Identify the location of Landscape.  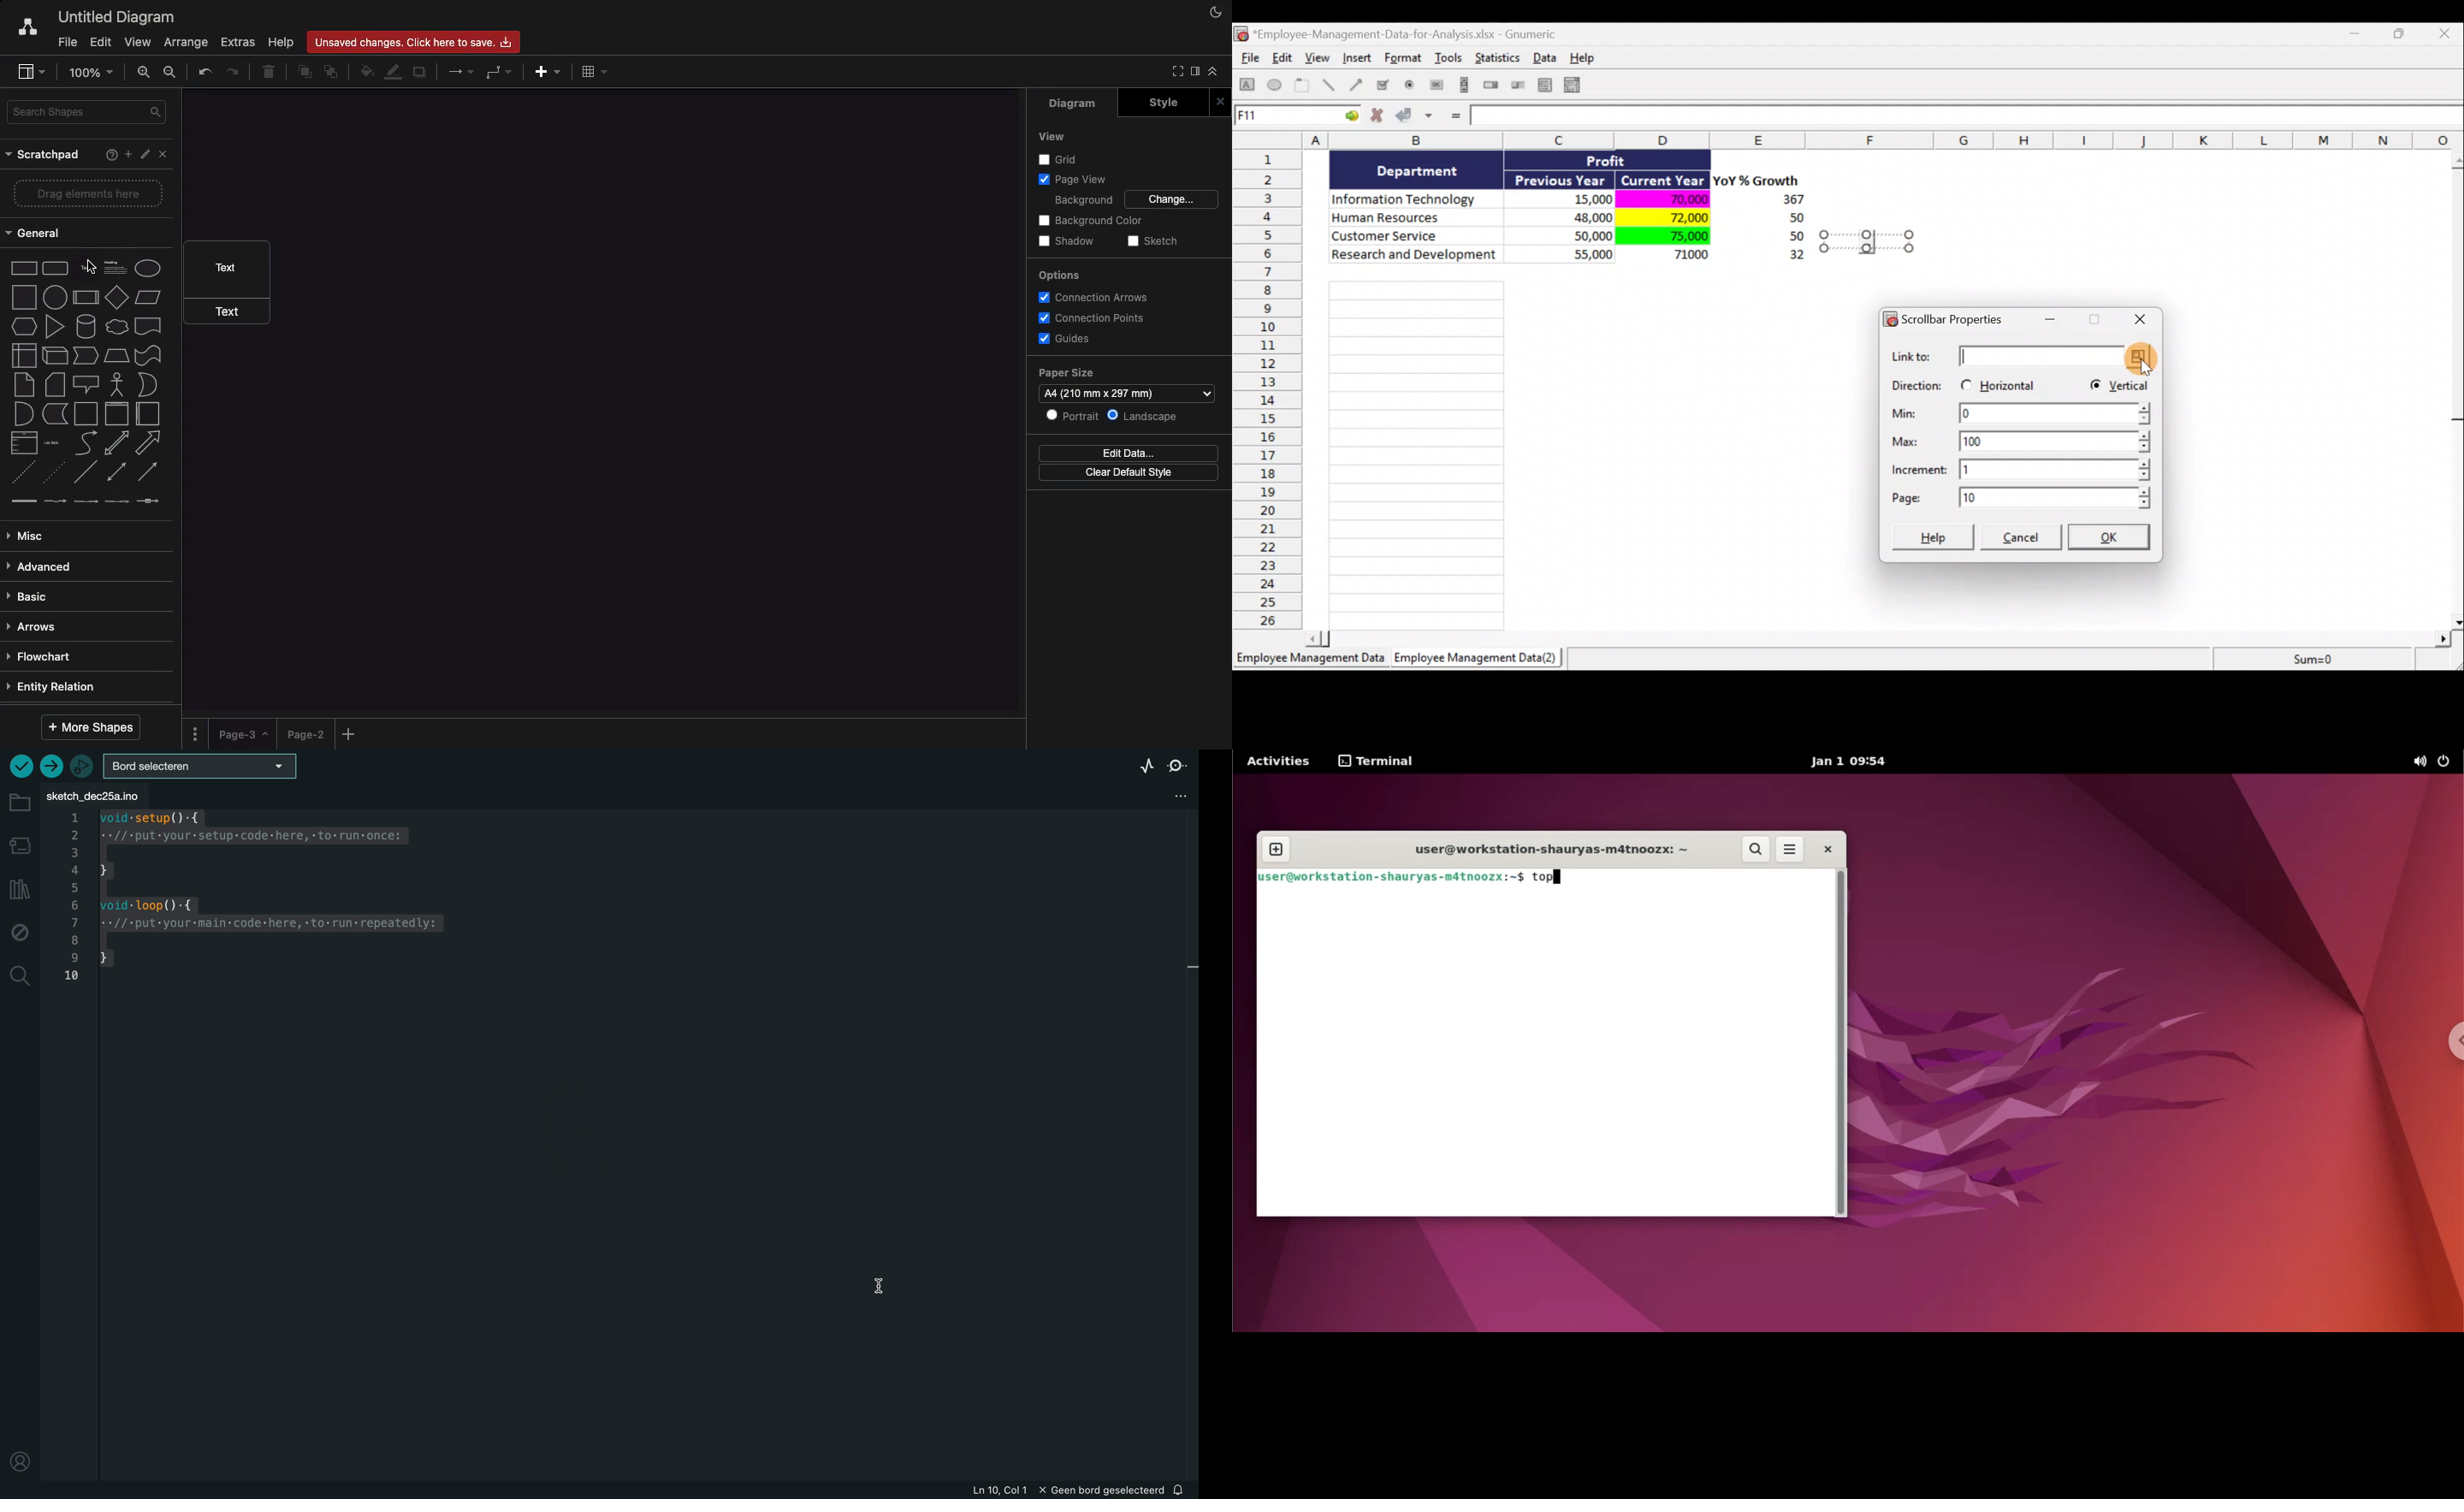
(1147, 414).